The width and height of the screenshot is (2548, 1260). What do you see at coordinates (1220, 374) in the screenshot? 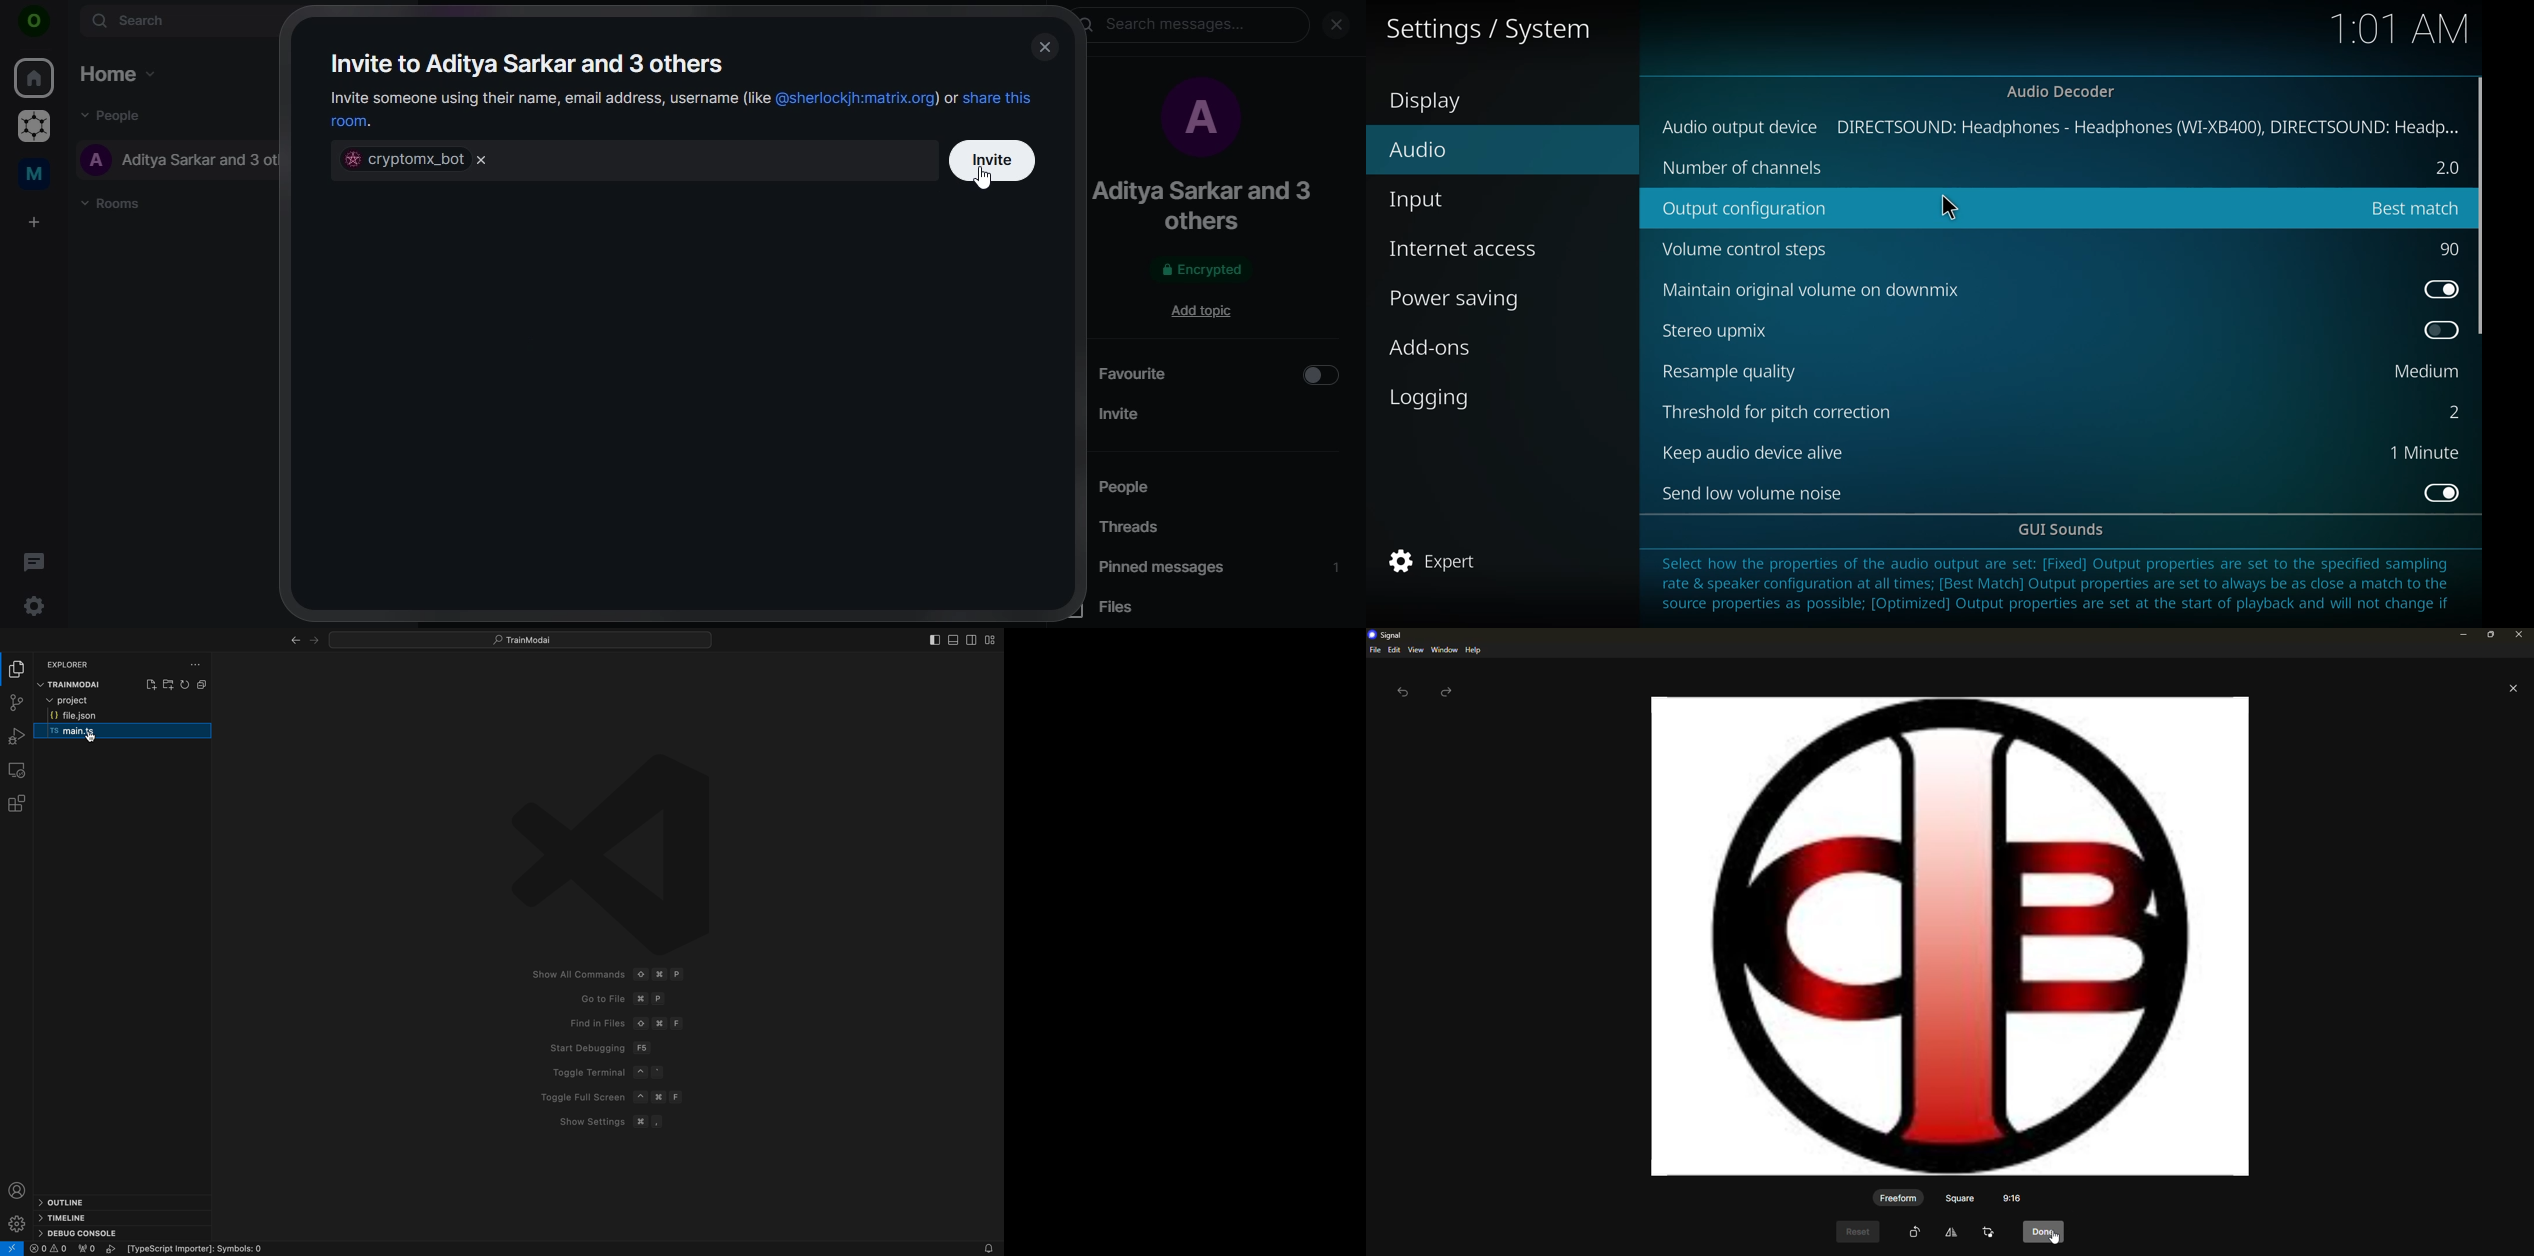
I see `favourite` at bounding box center [1220, 374].